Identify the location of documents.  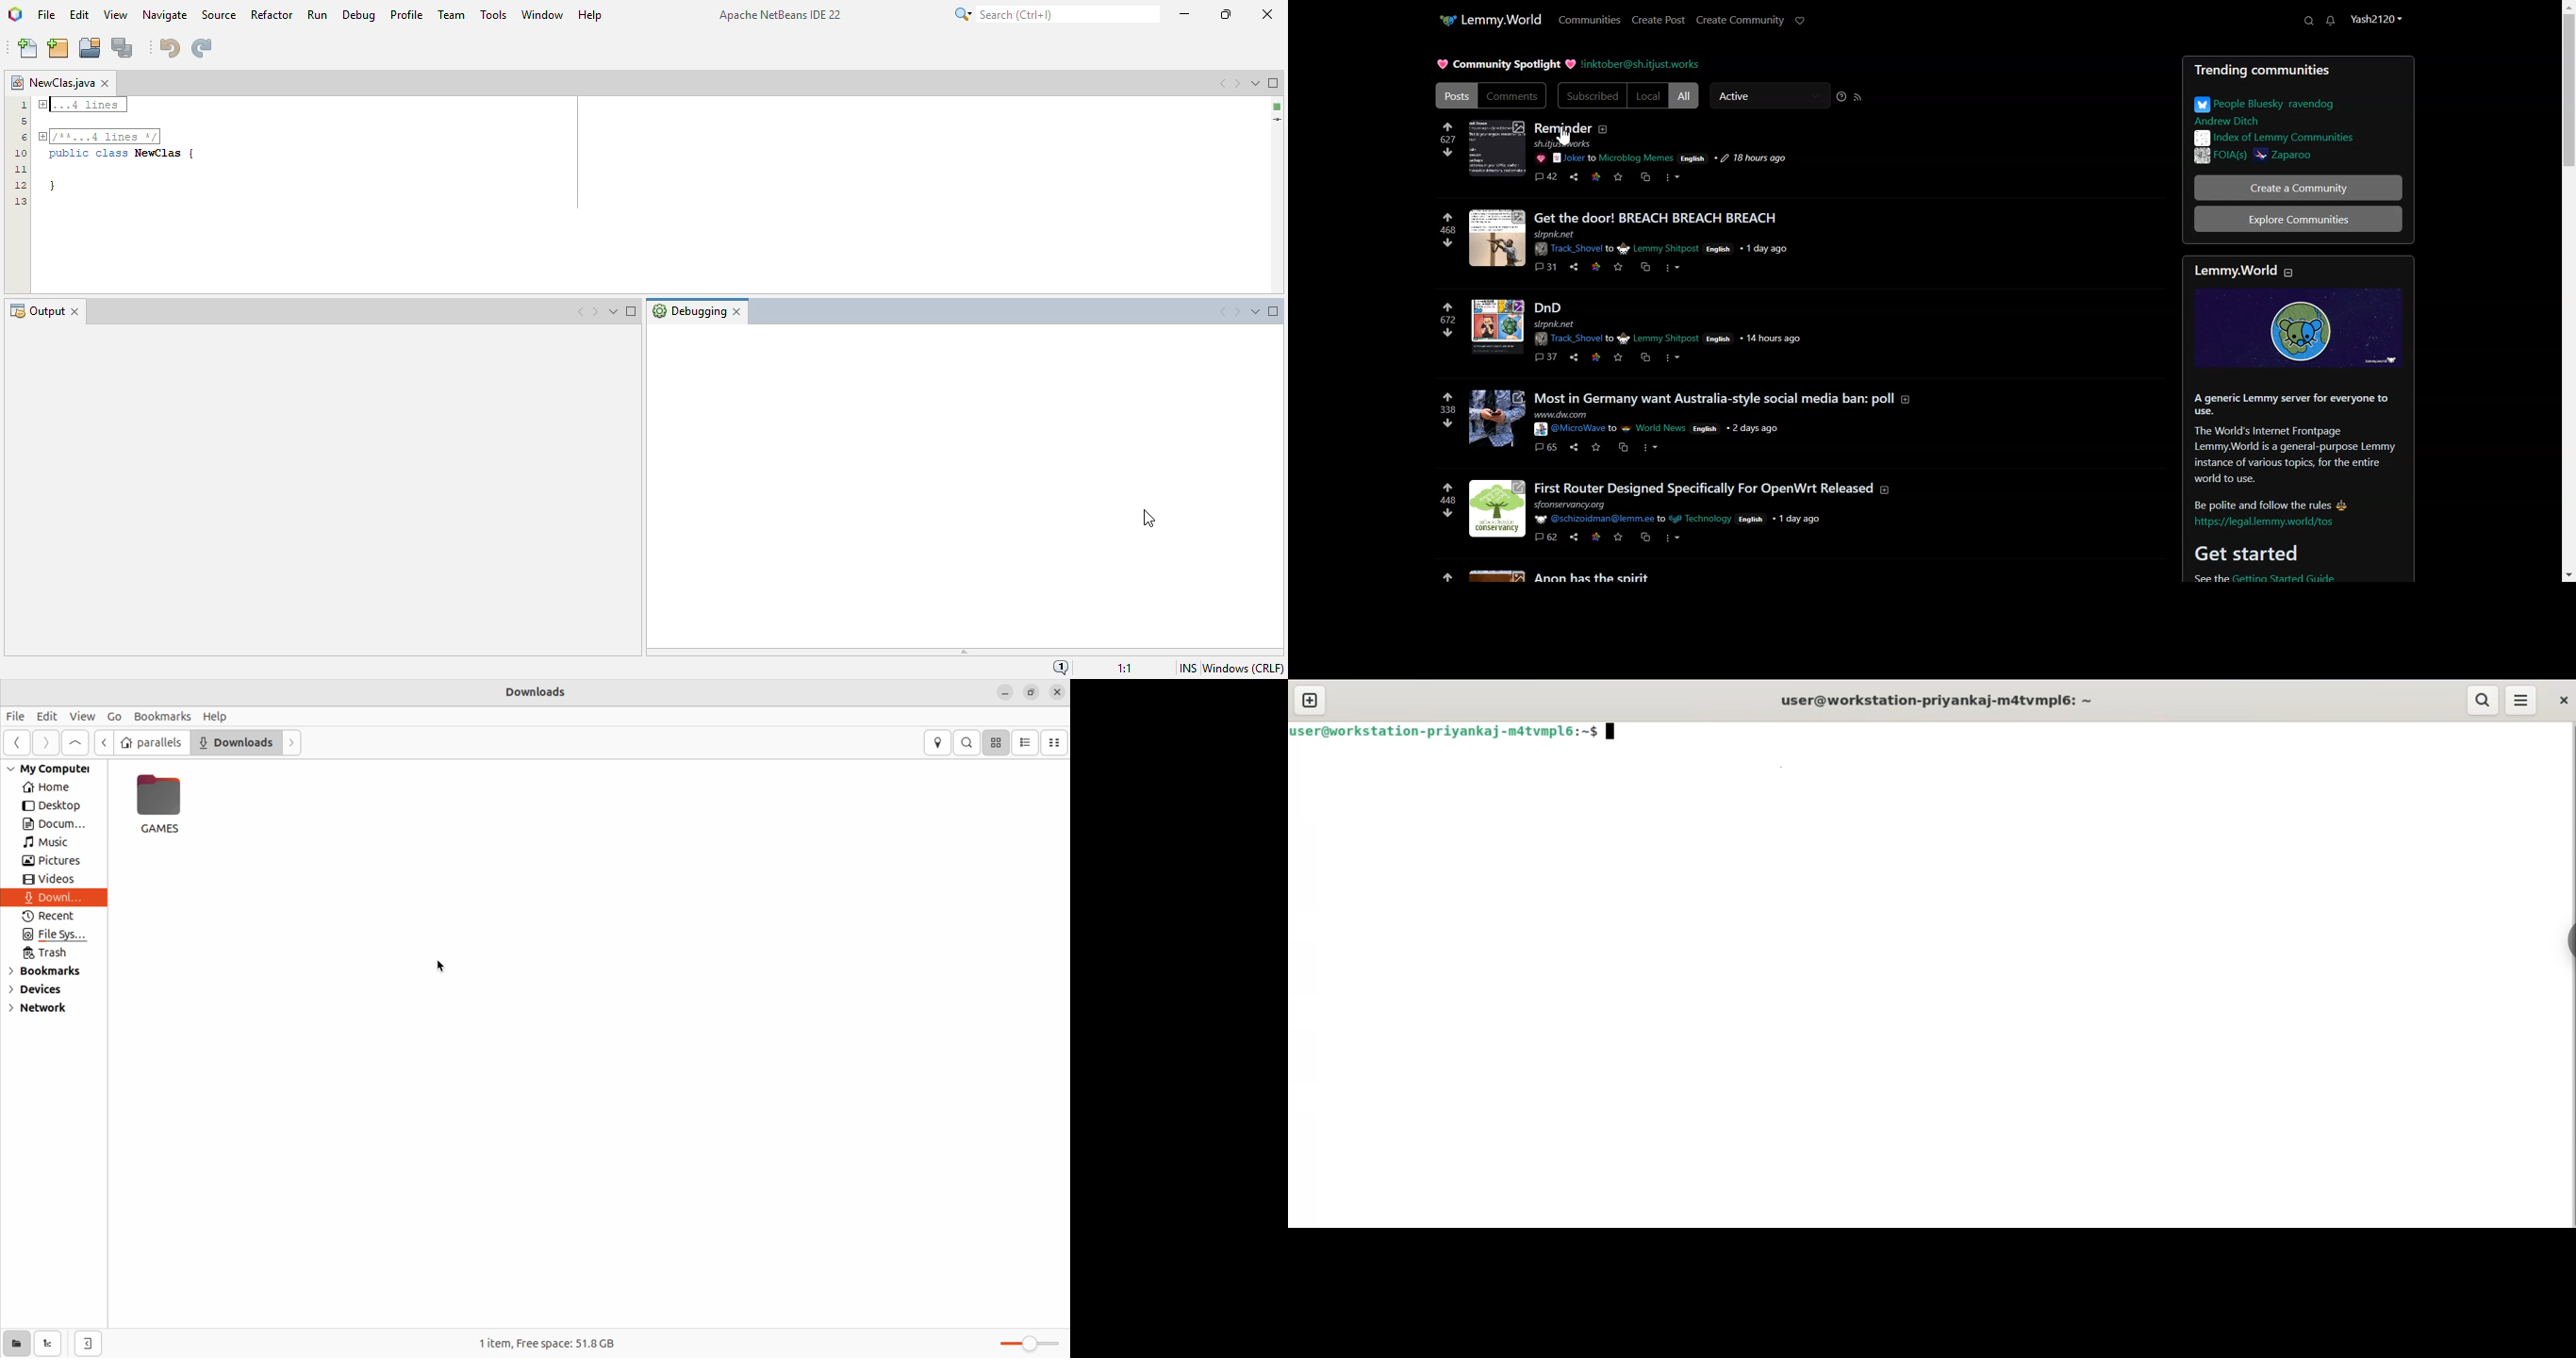
(236, 742).